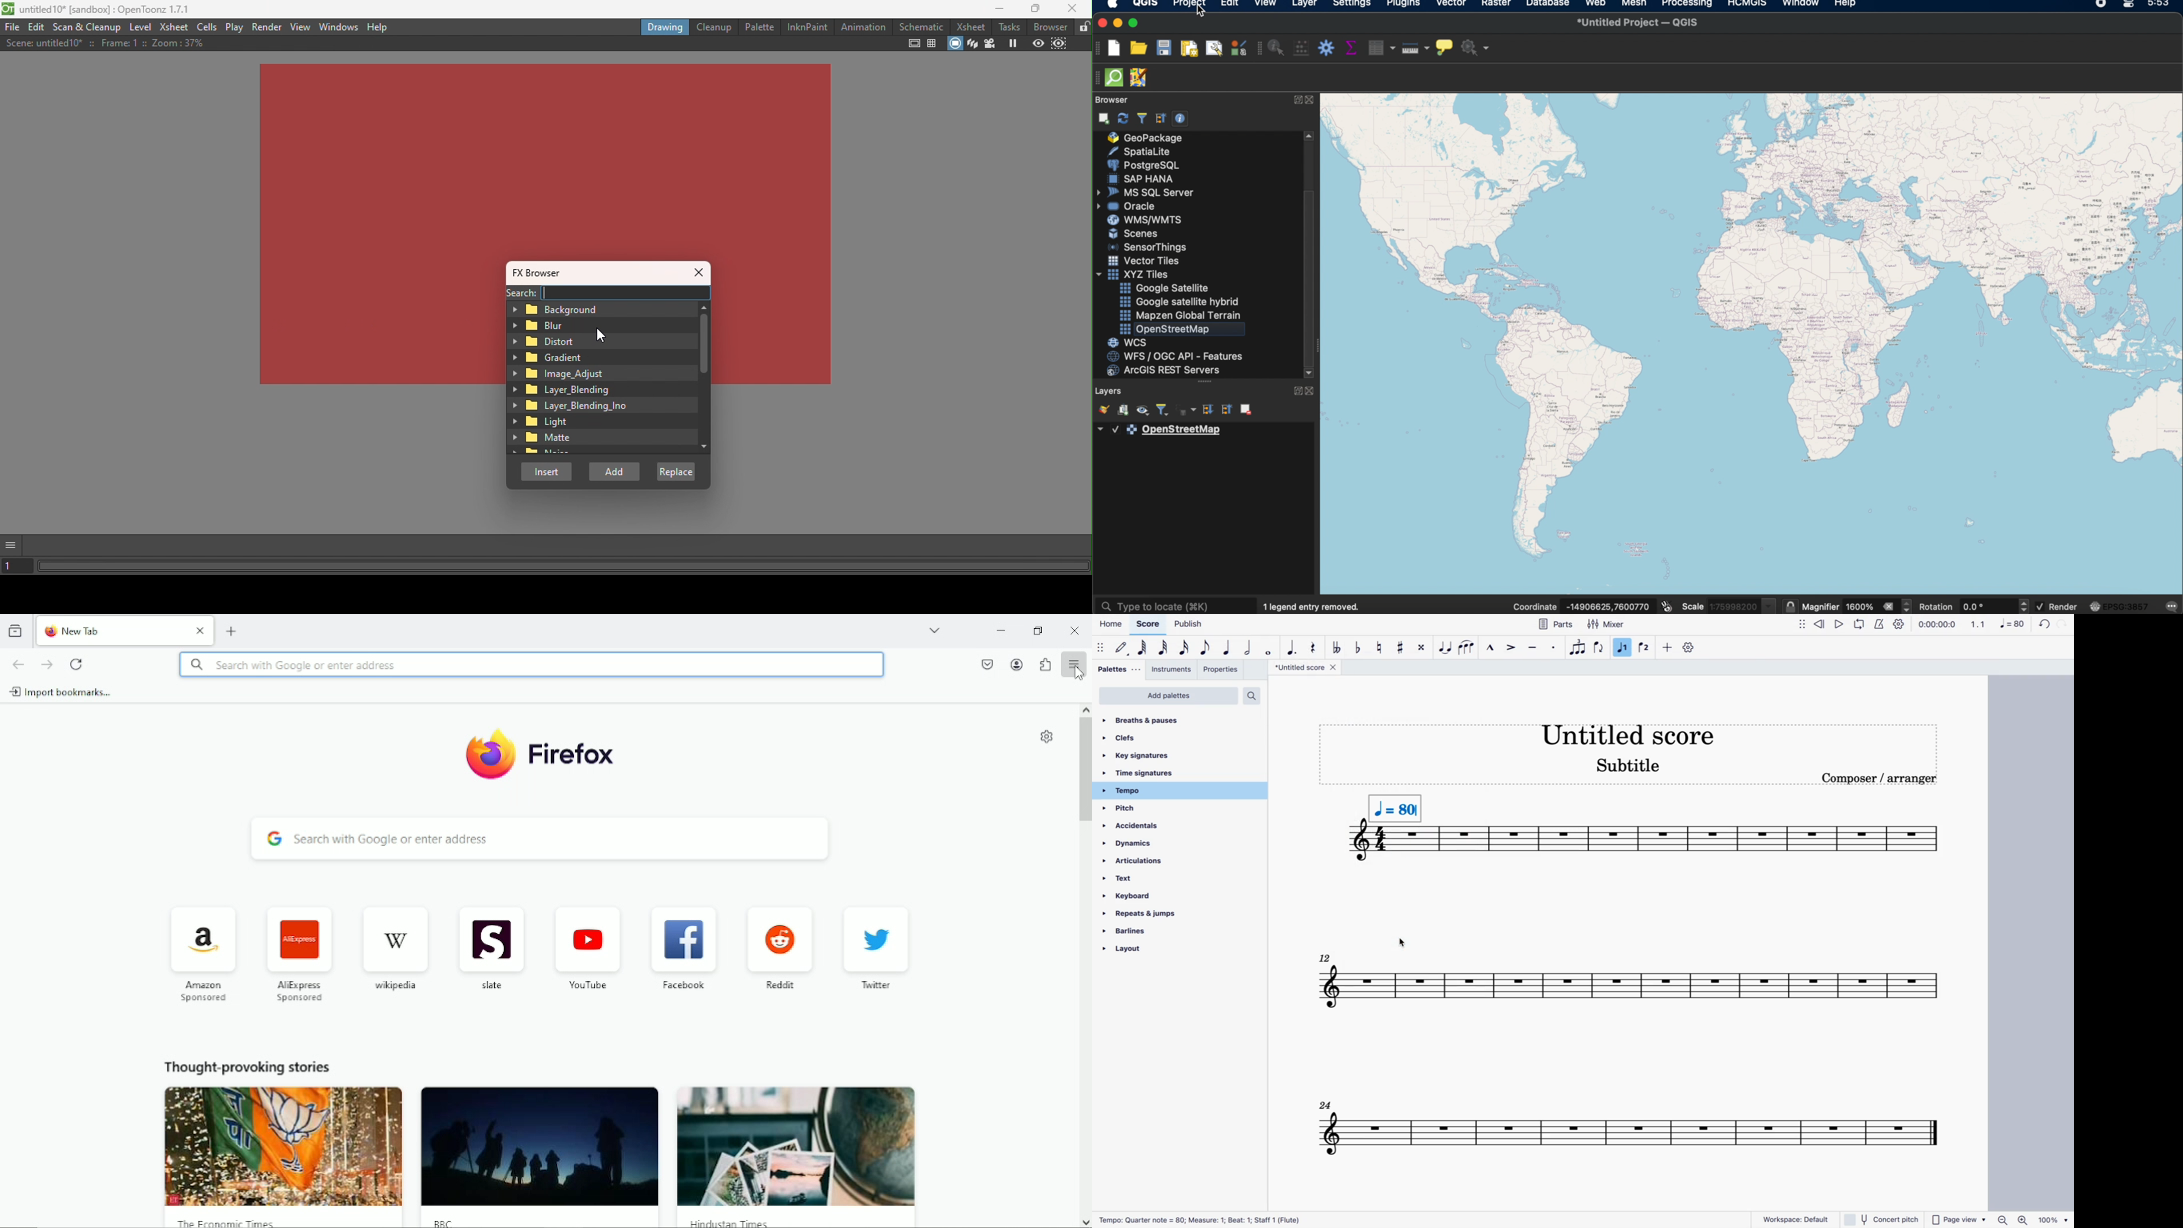 Image resolution: width=2184 pixels, height=1232 pixels. I want to click on sensor things, so click(1145, 247).